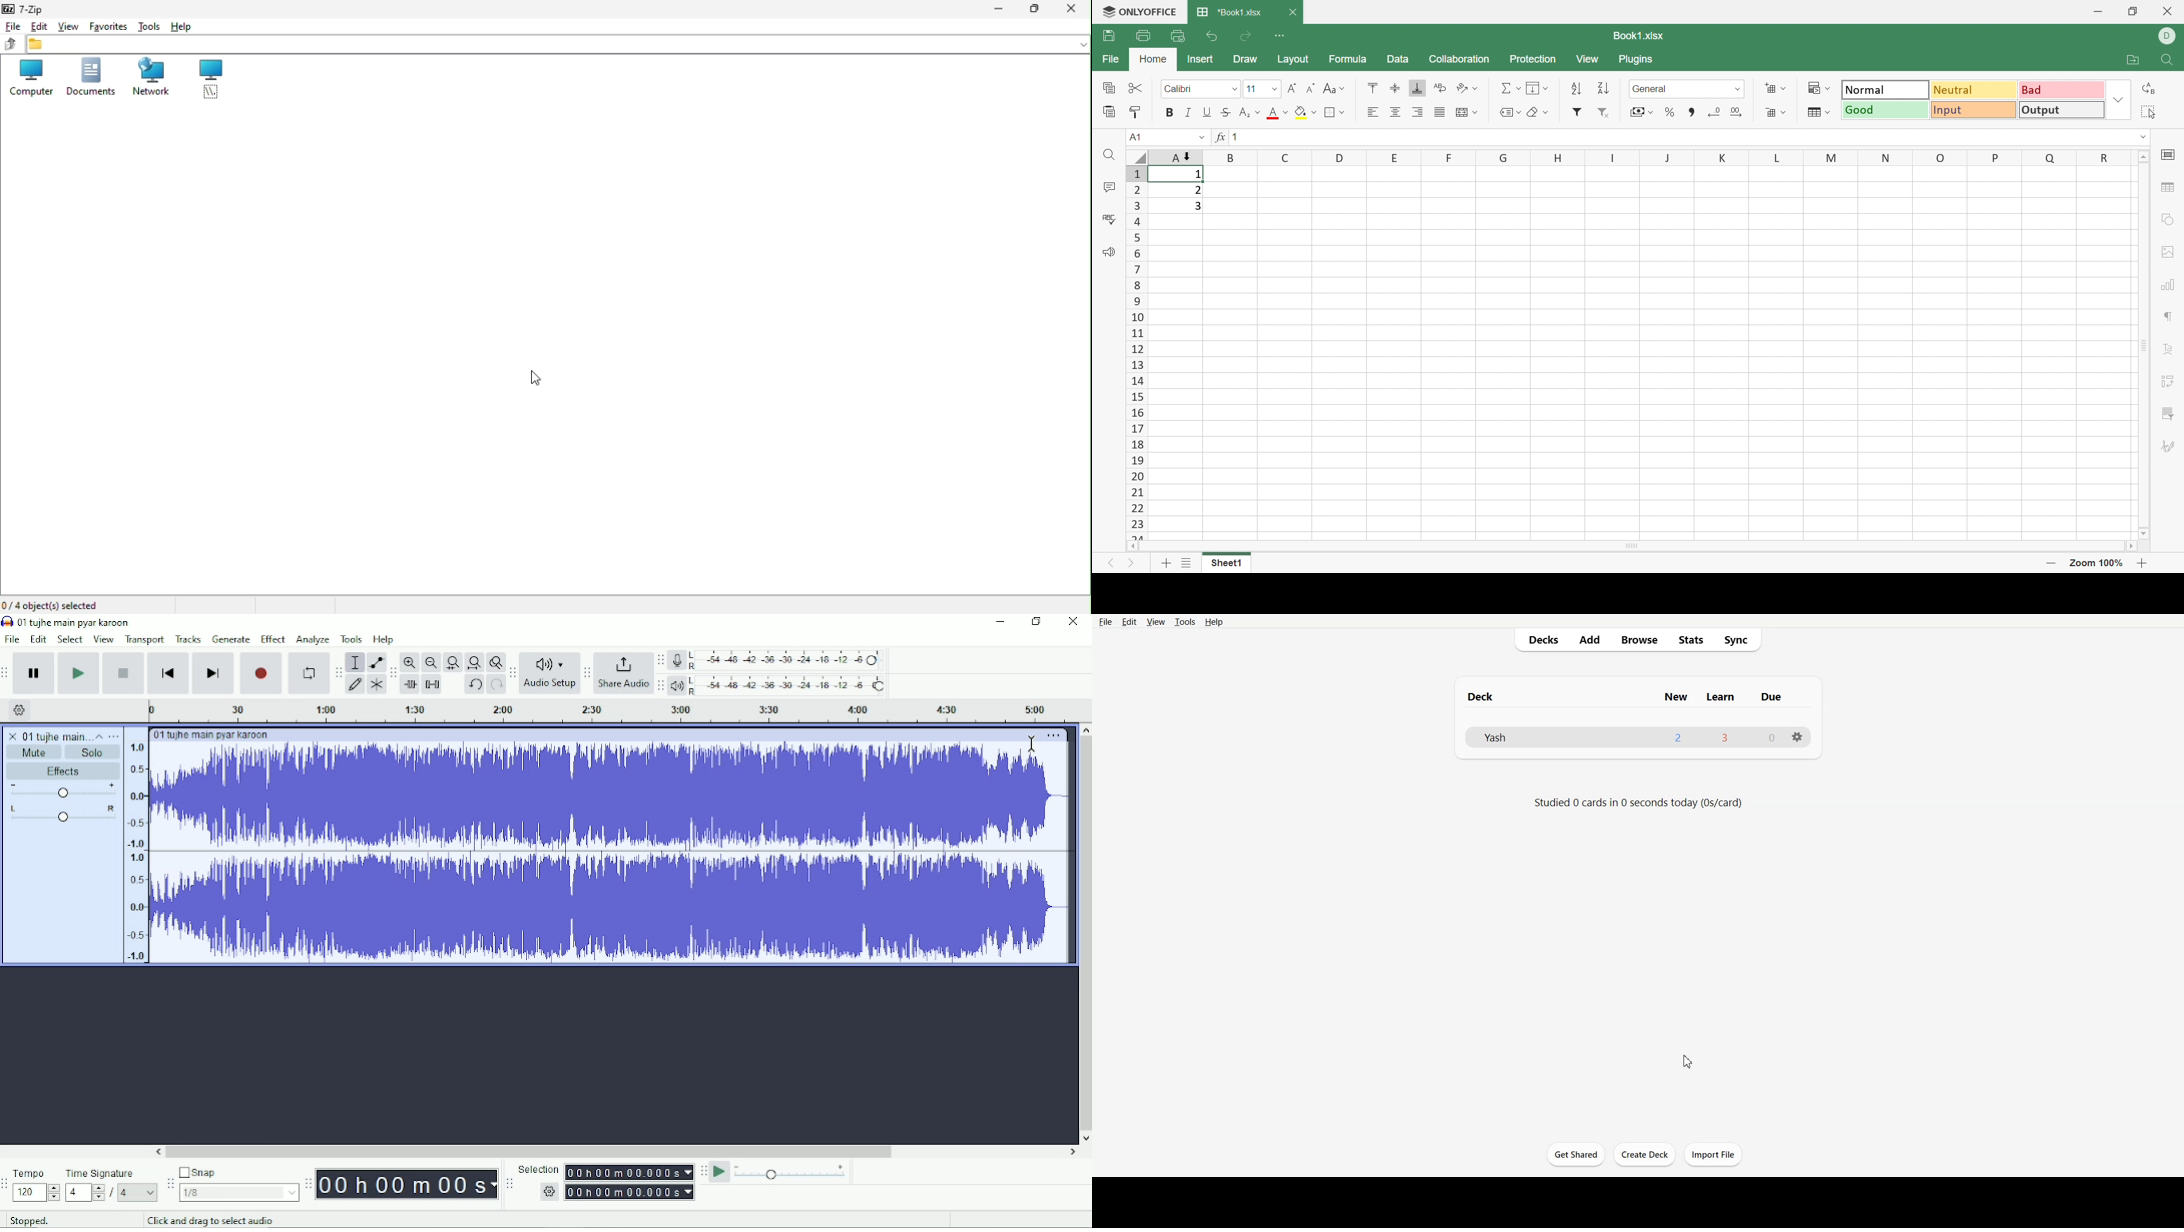 This screenshot has width=2184, height=1232. I want to click on Get Shared, so click(1576, 1154).